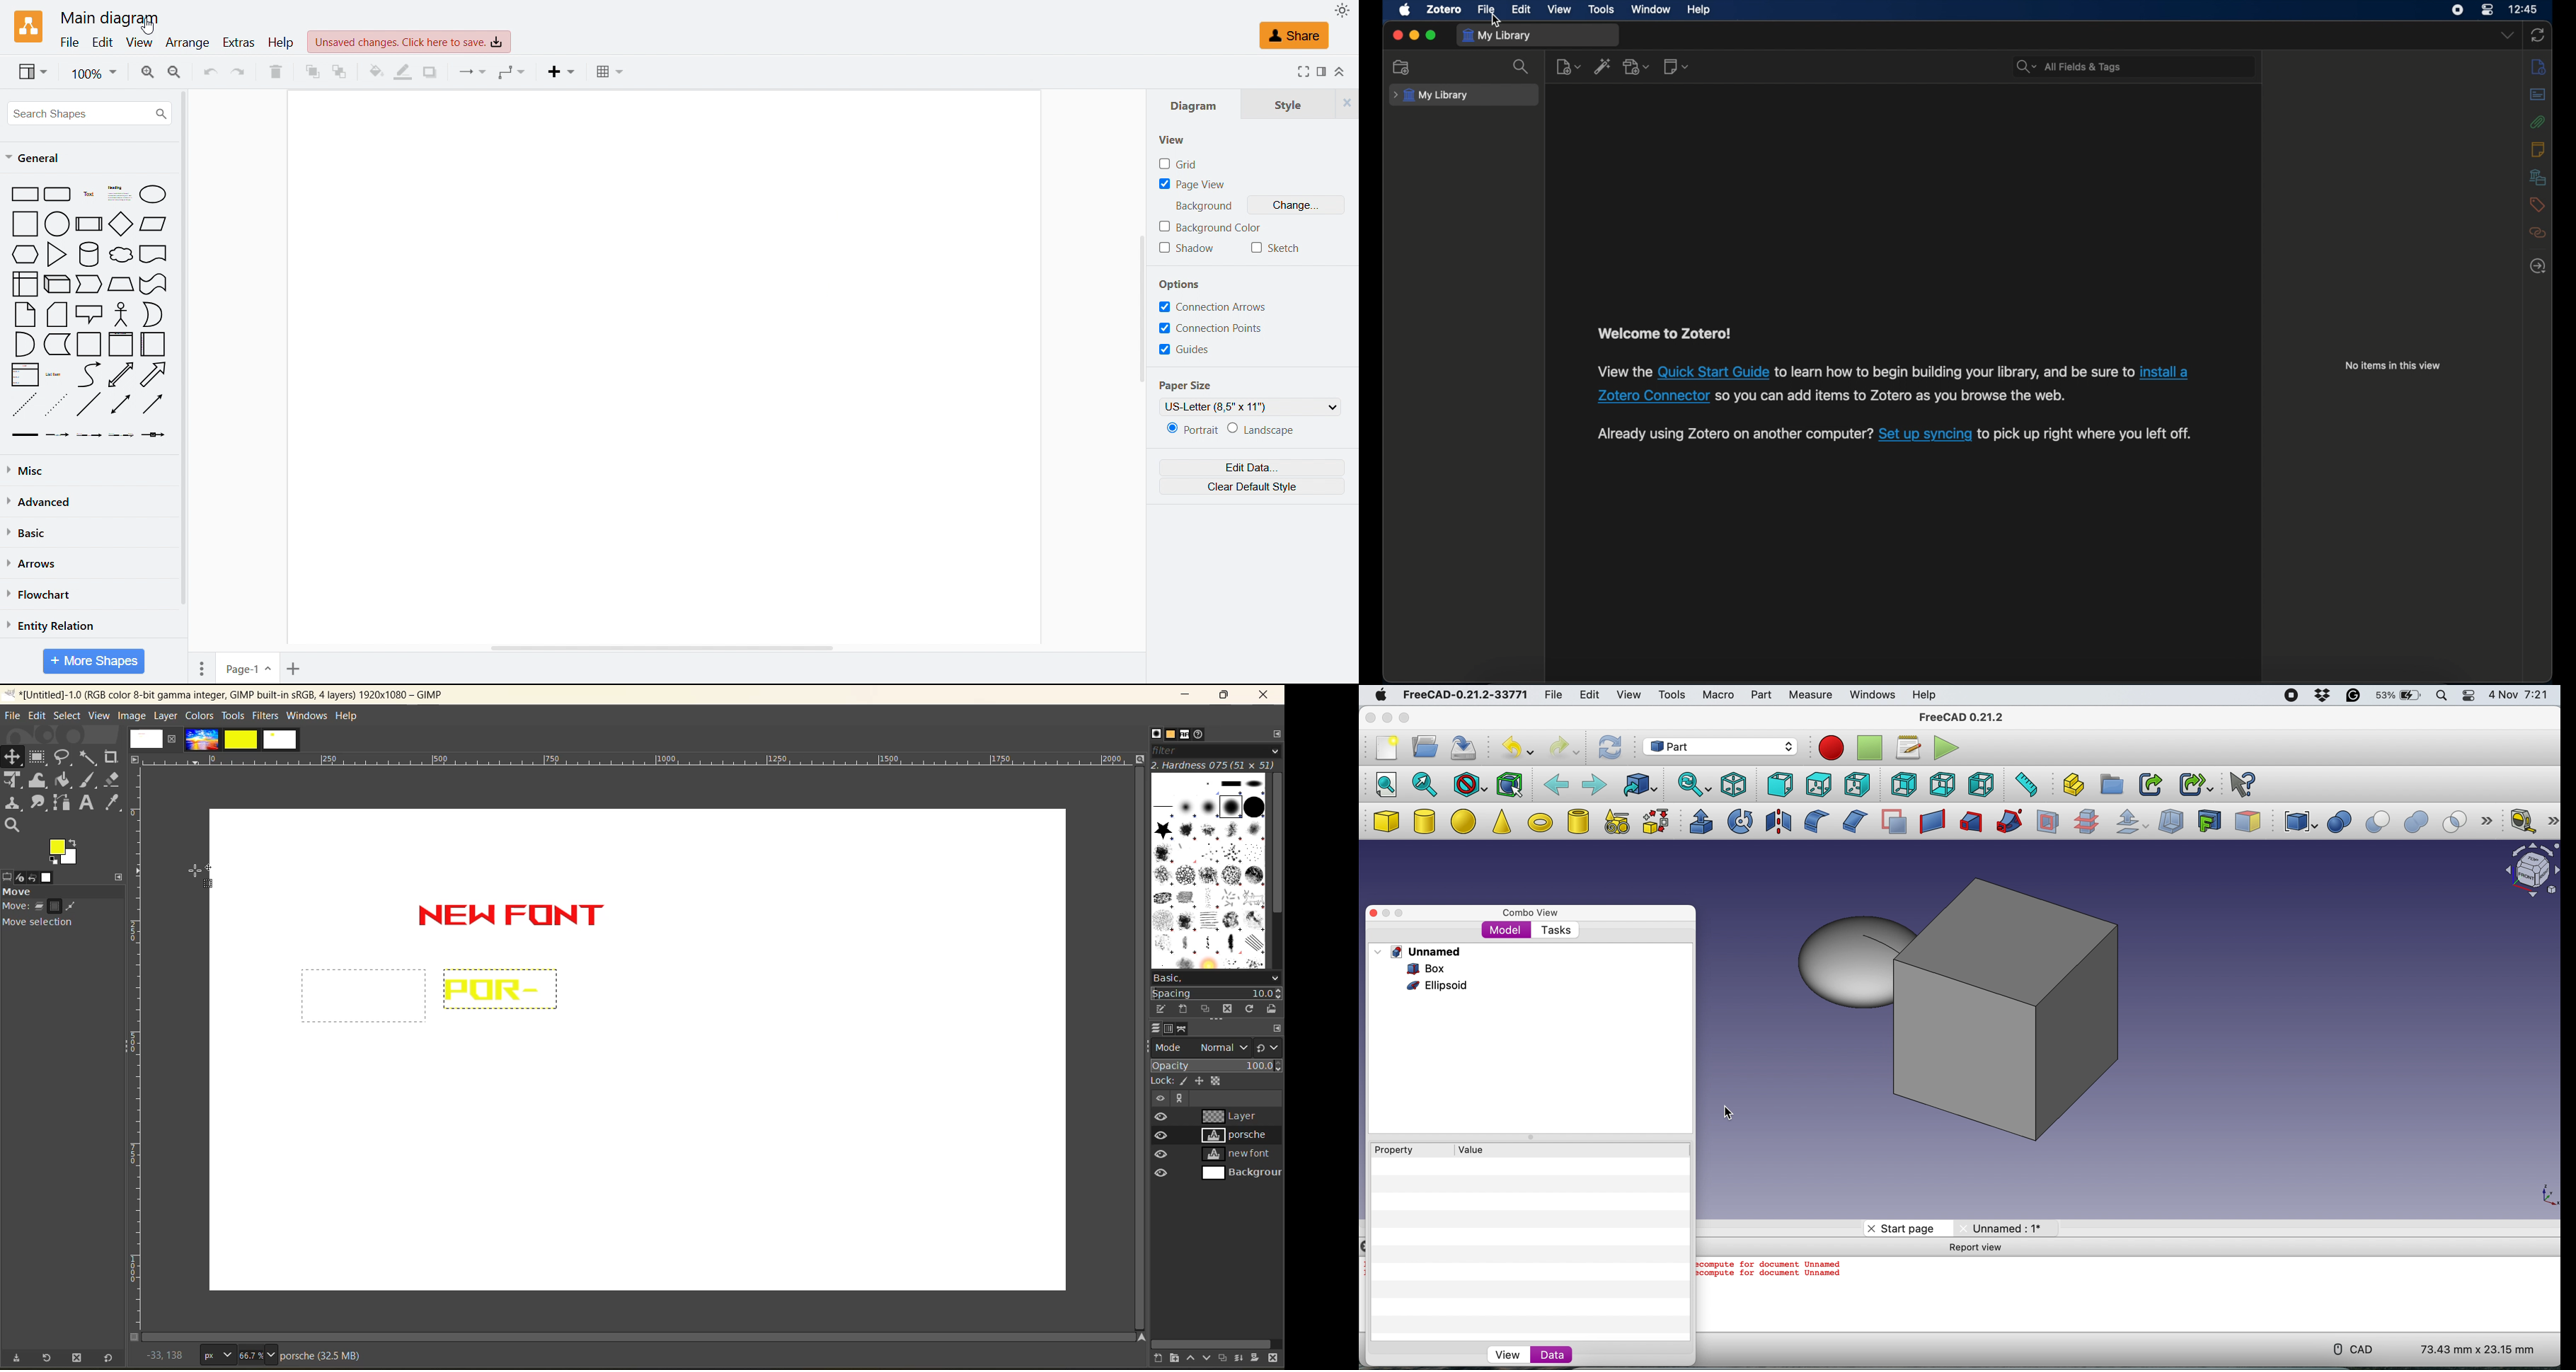  Describe the element at coordinates (145, 739) in the screenshot. I see `image` at that location.